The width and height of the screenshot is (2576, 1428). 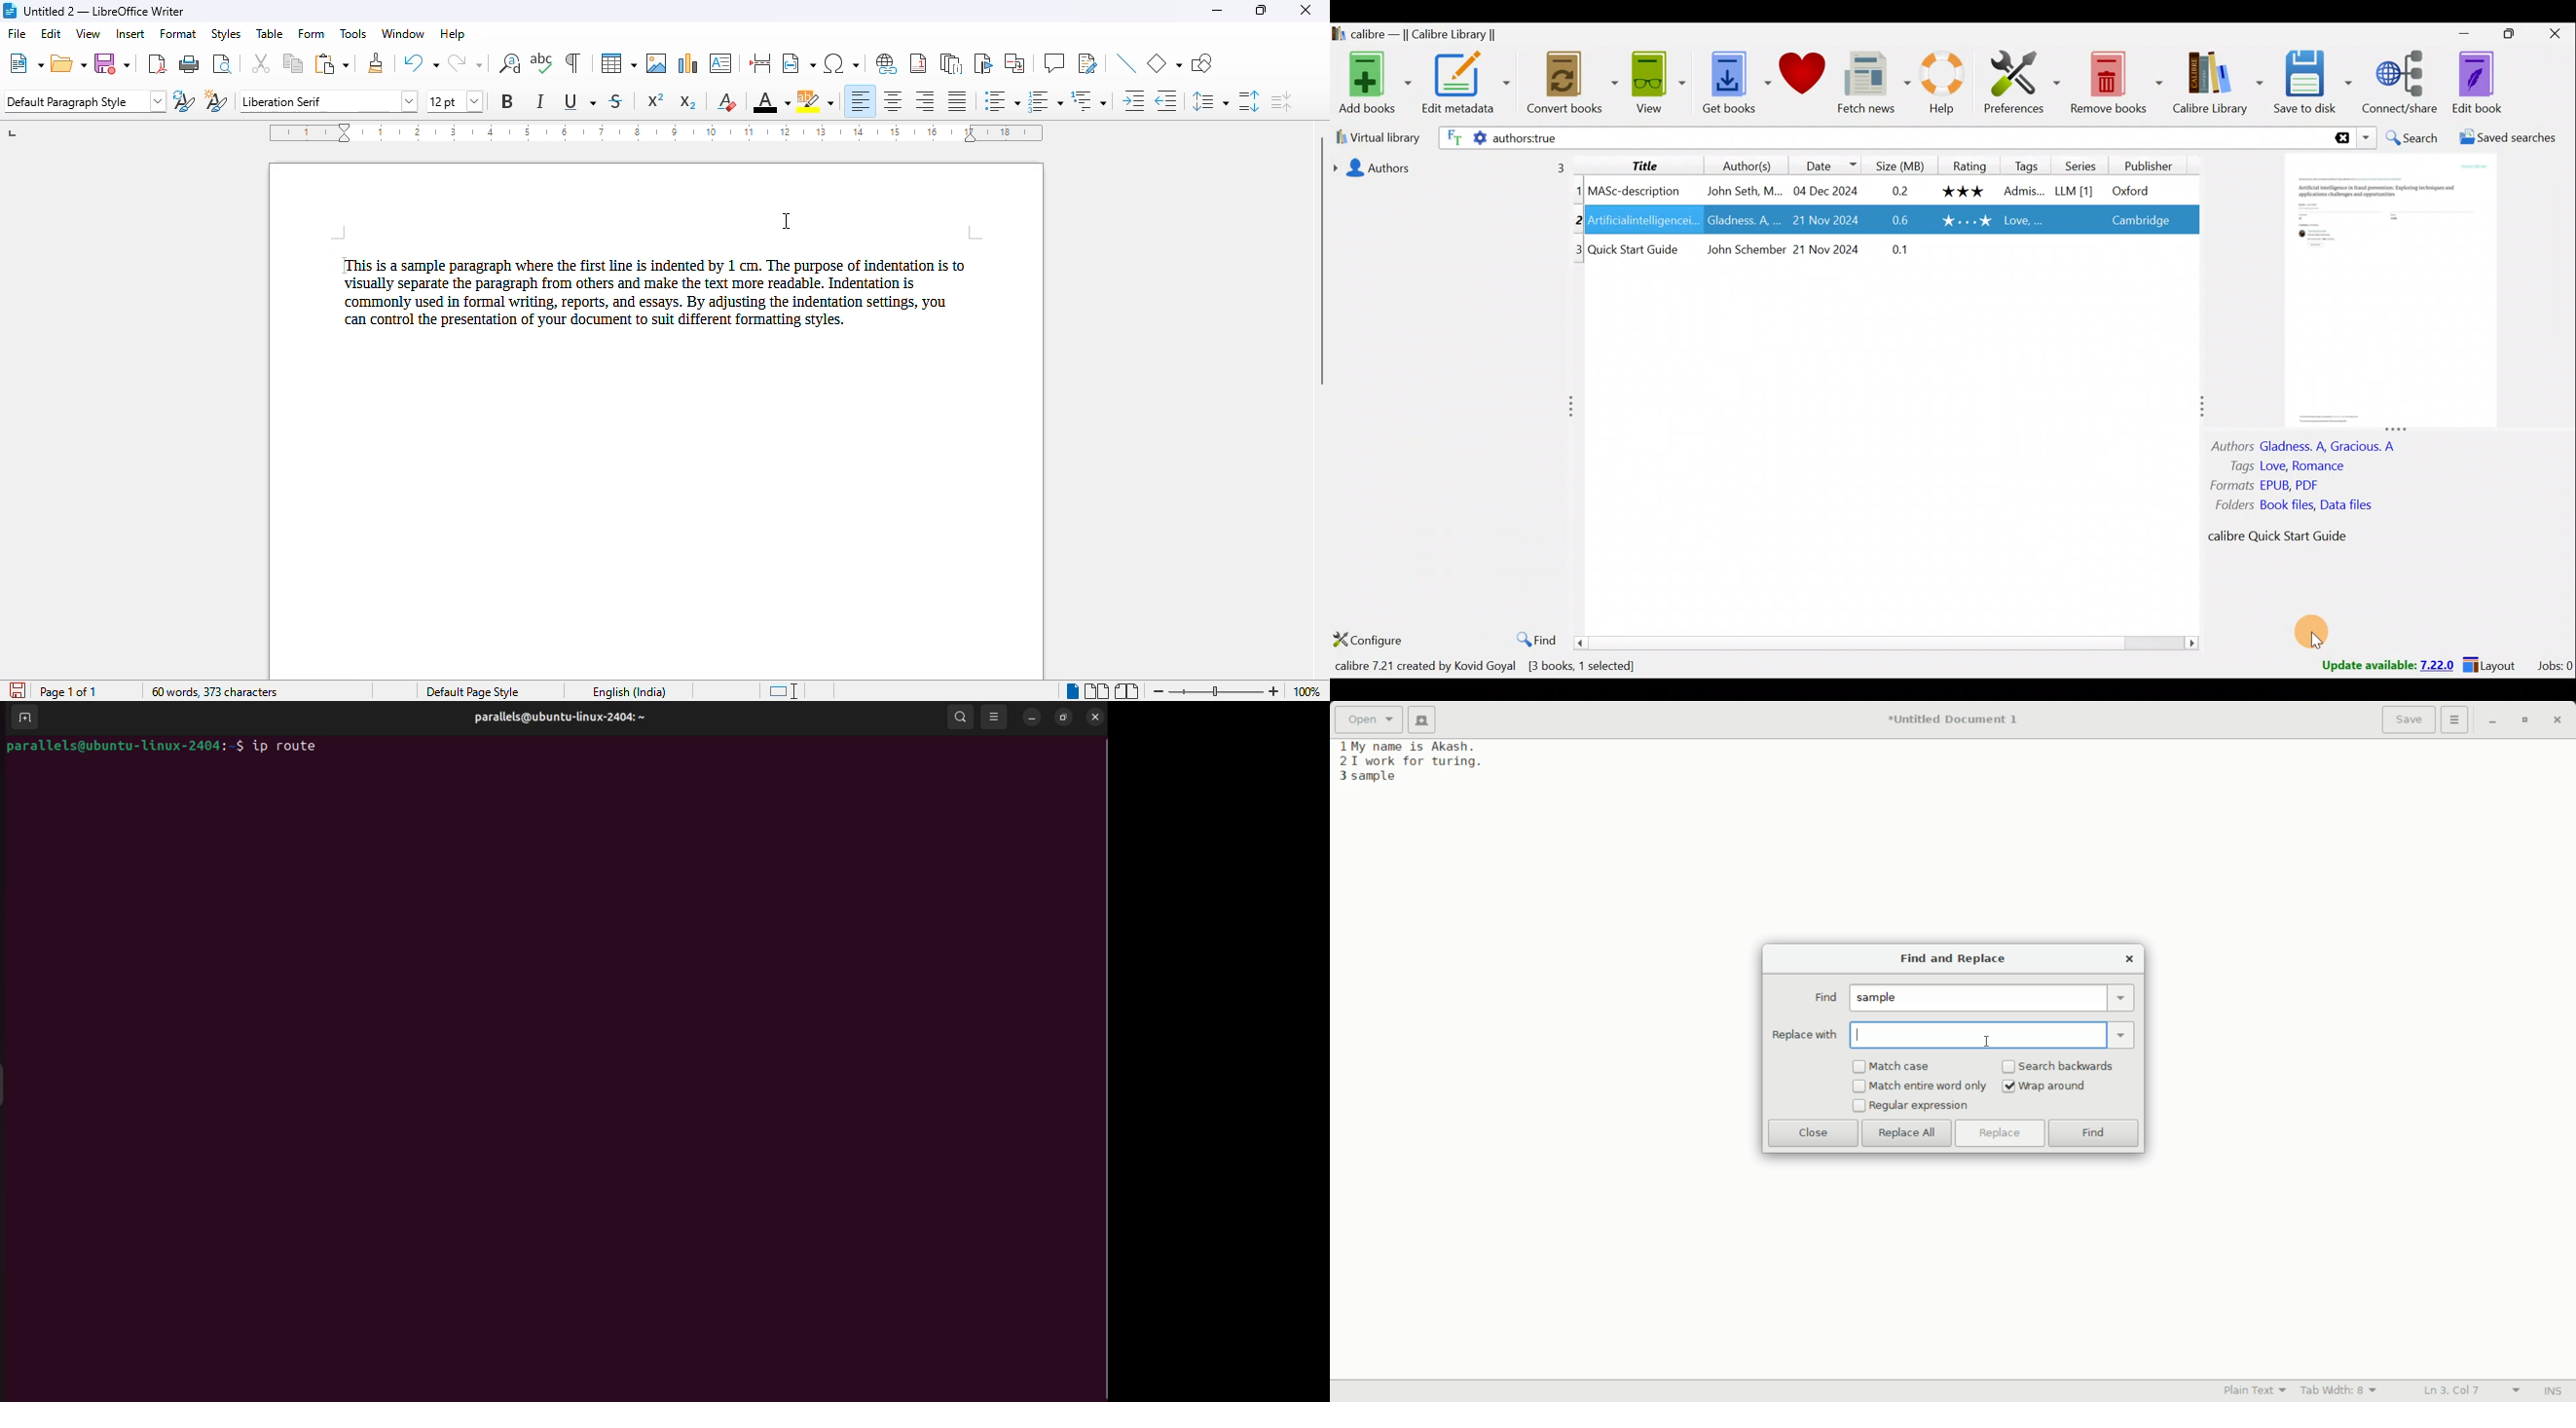 I want to click on basic shapes, so click(x=1164, y=62).